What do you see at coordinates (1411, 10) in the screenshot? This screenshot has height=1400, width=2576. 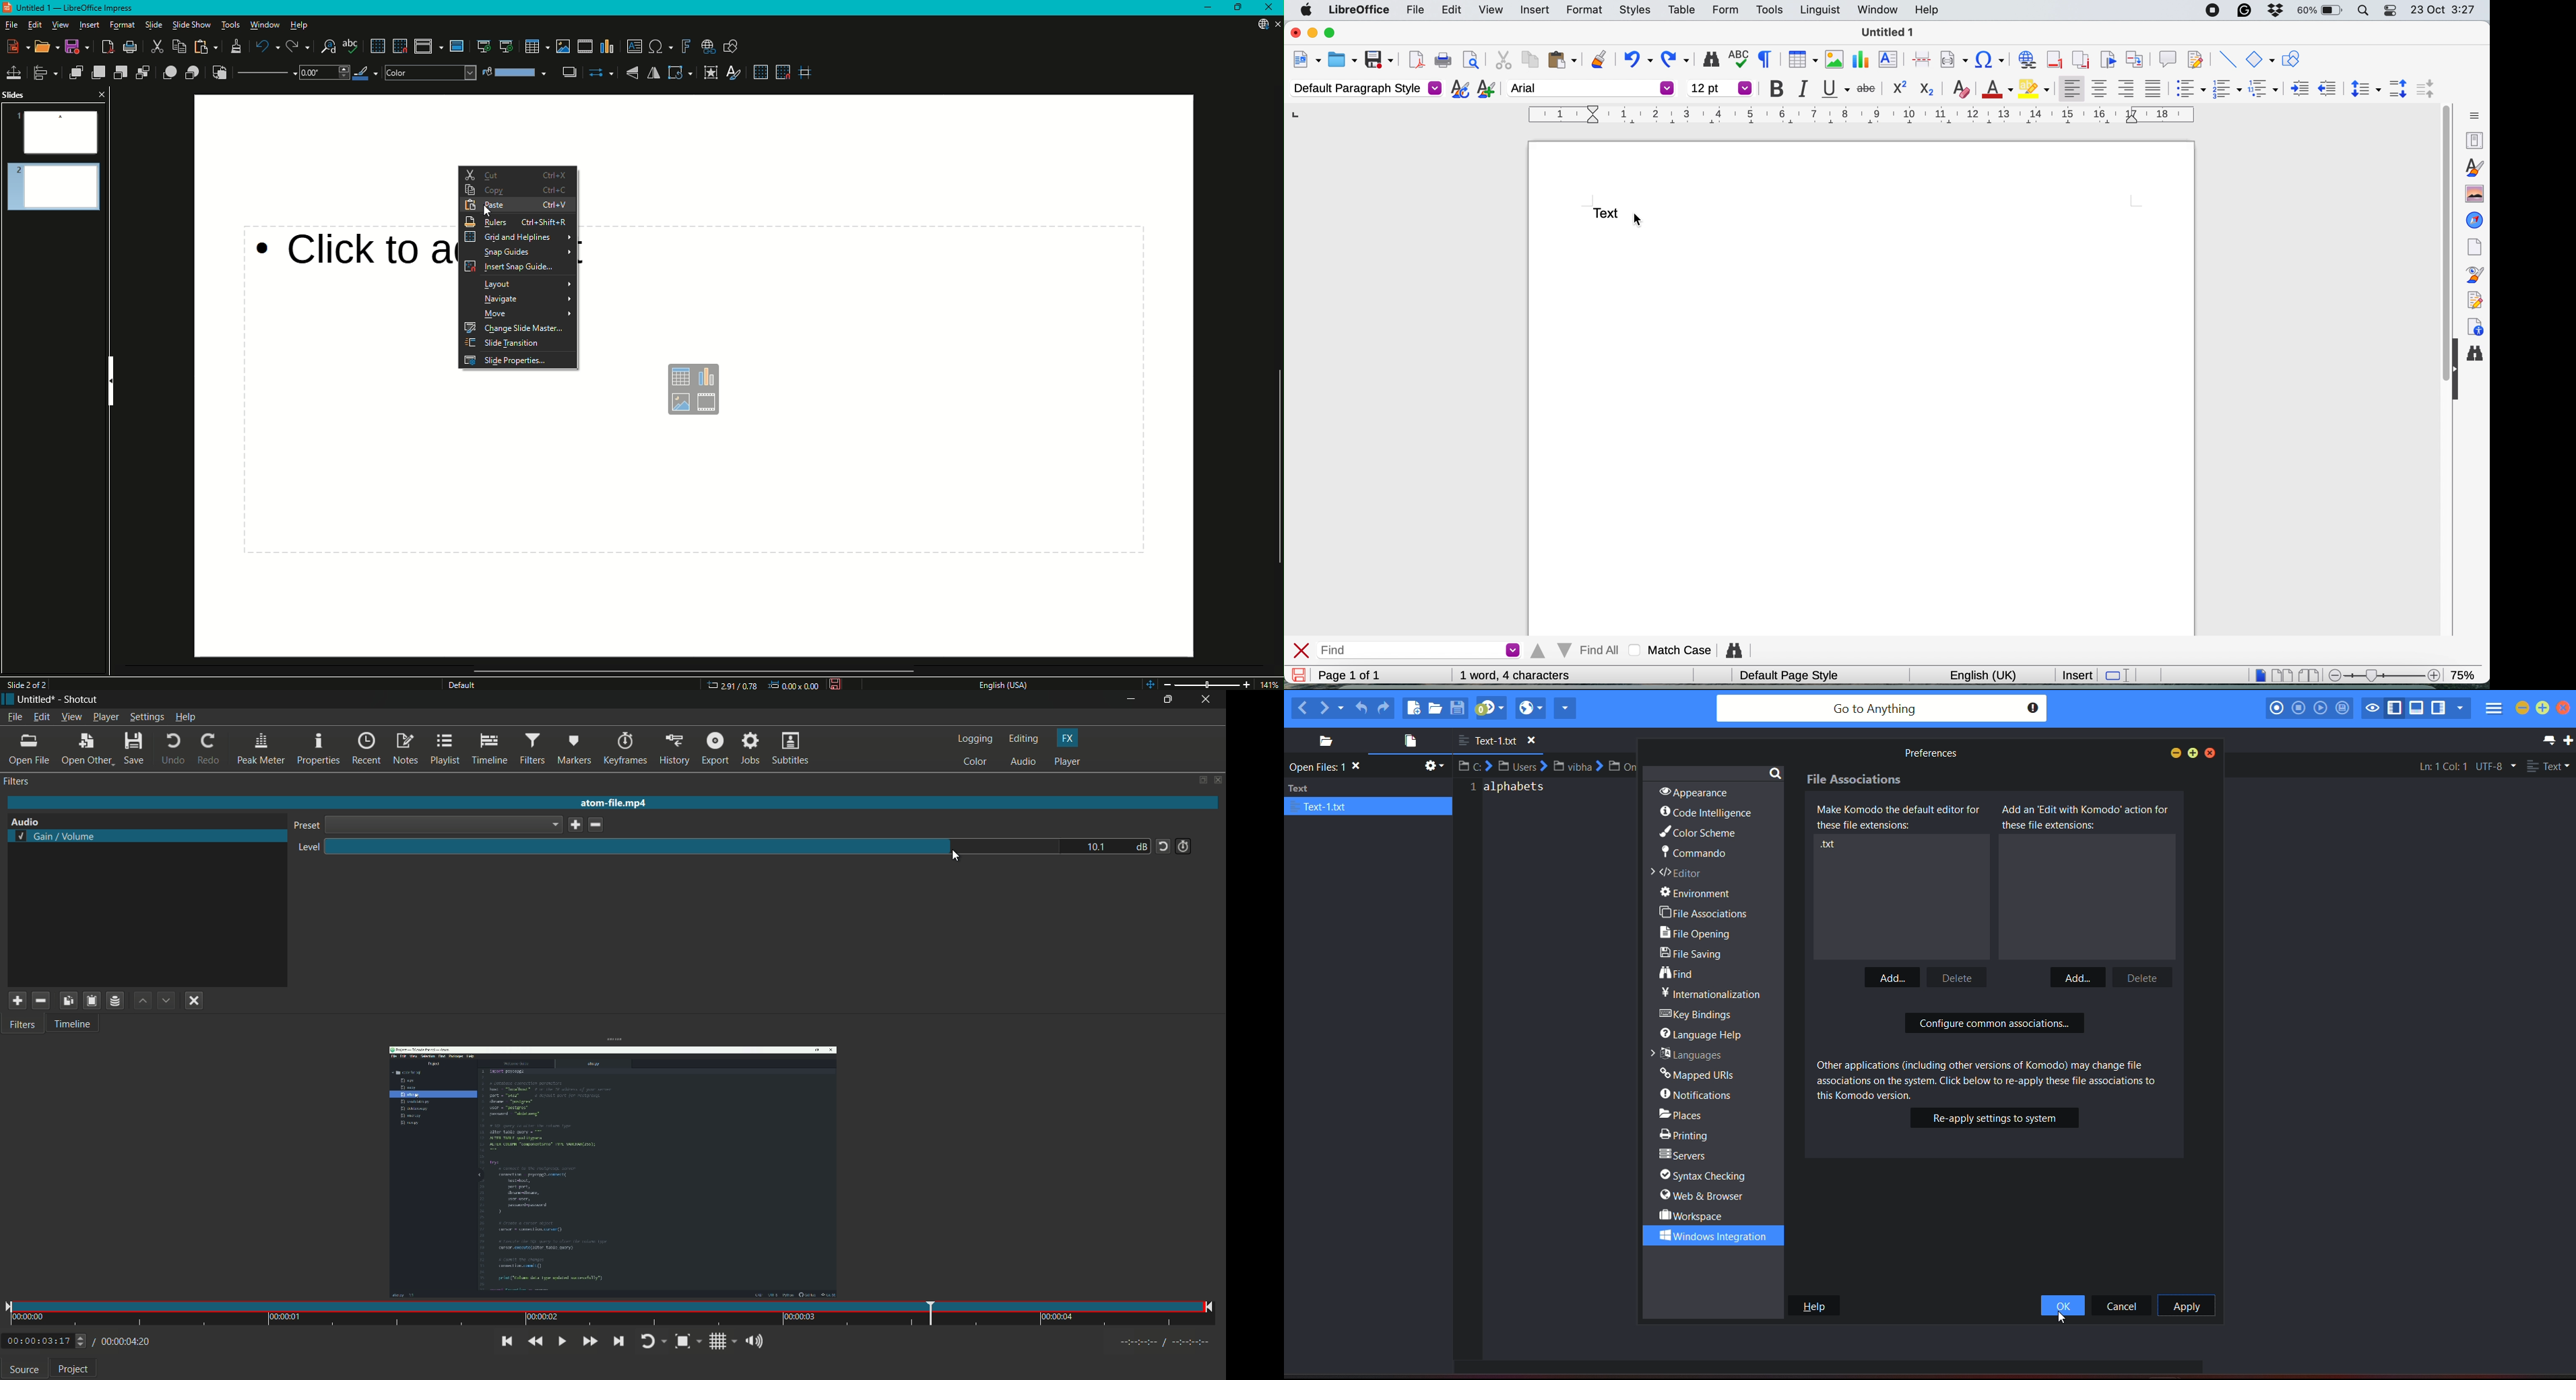 I see `file` at bounding box center [1411, 10].